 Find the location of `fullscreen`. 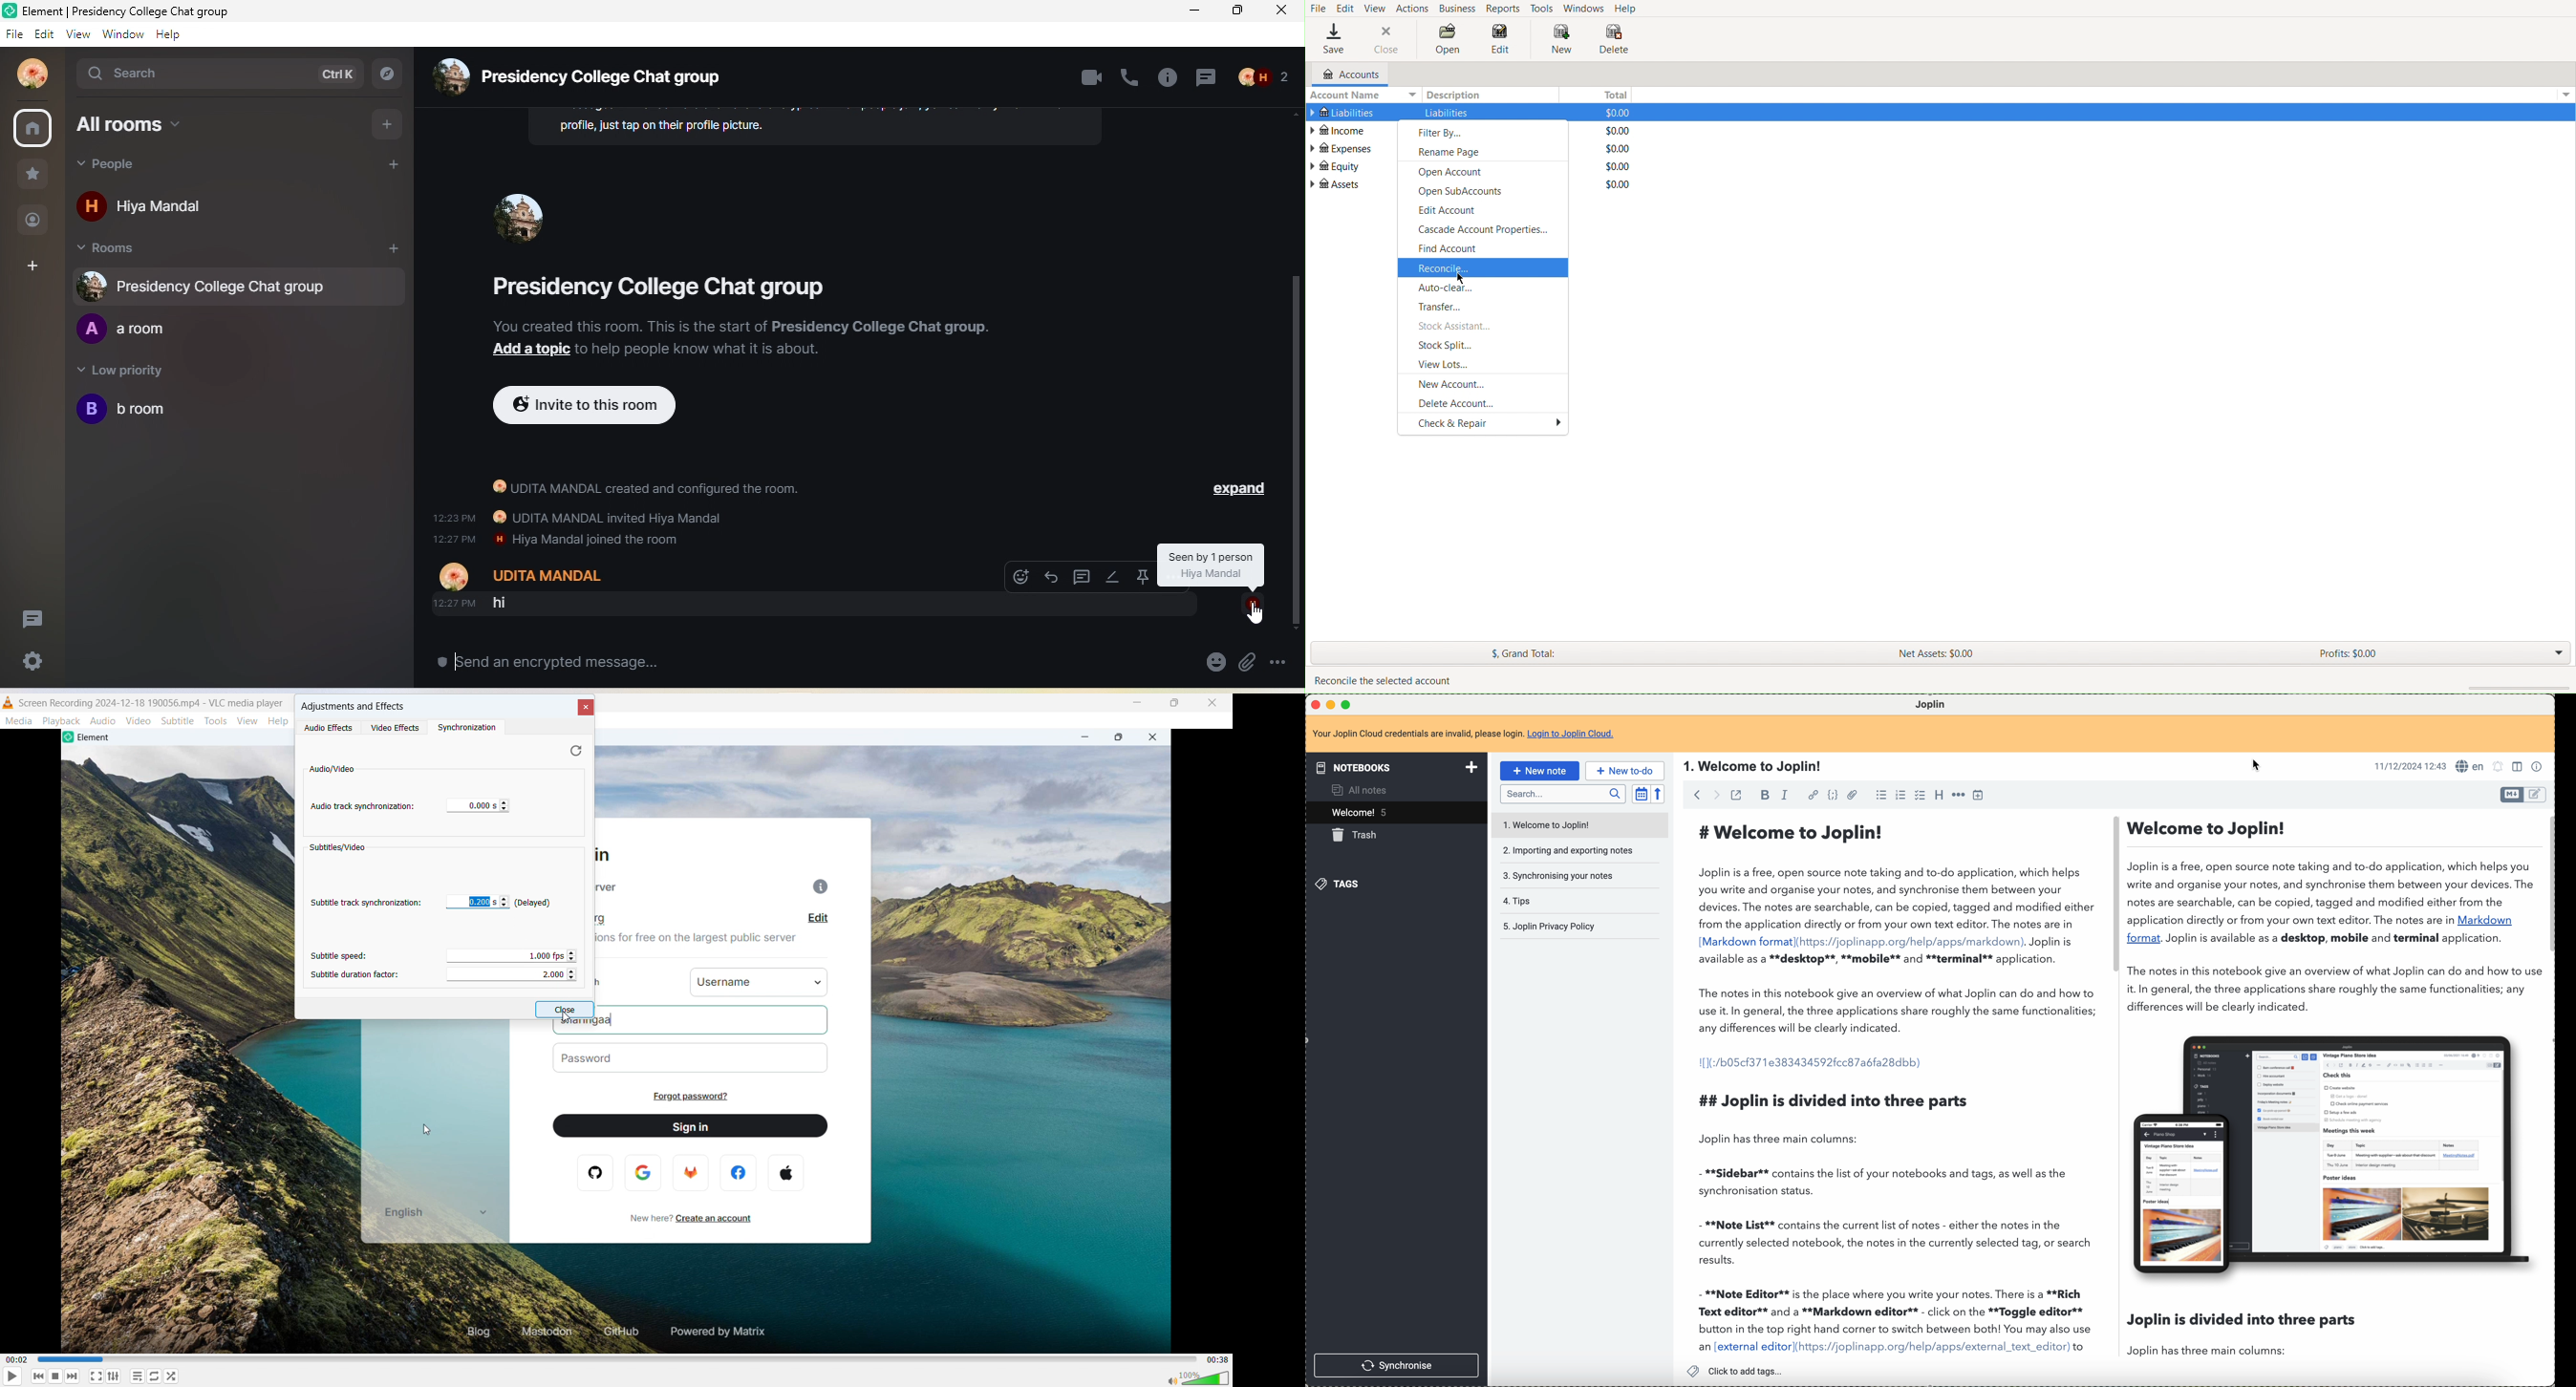

fullscreen is located at coordinates (96, 1376).